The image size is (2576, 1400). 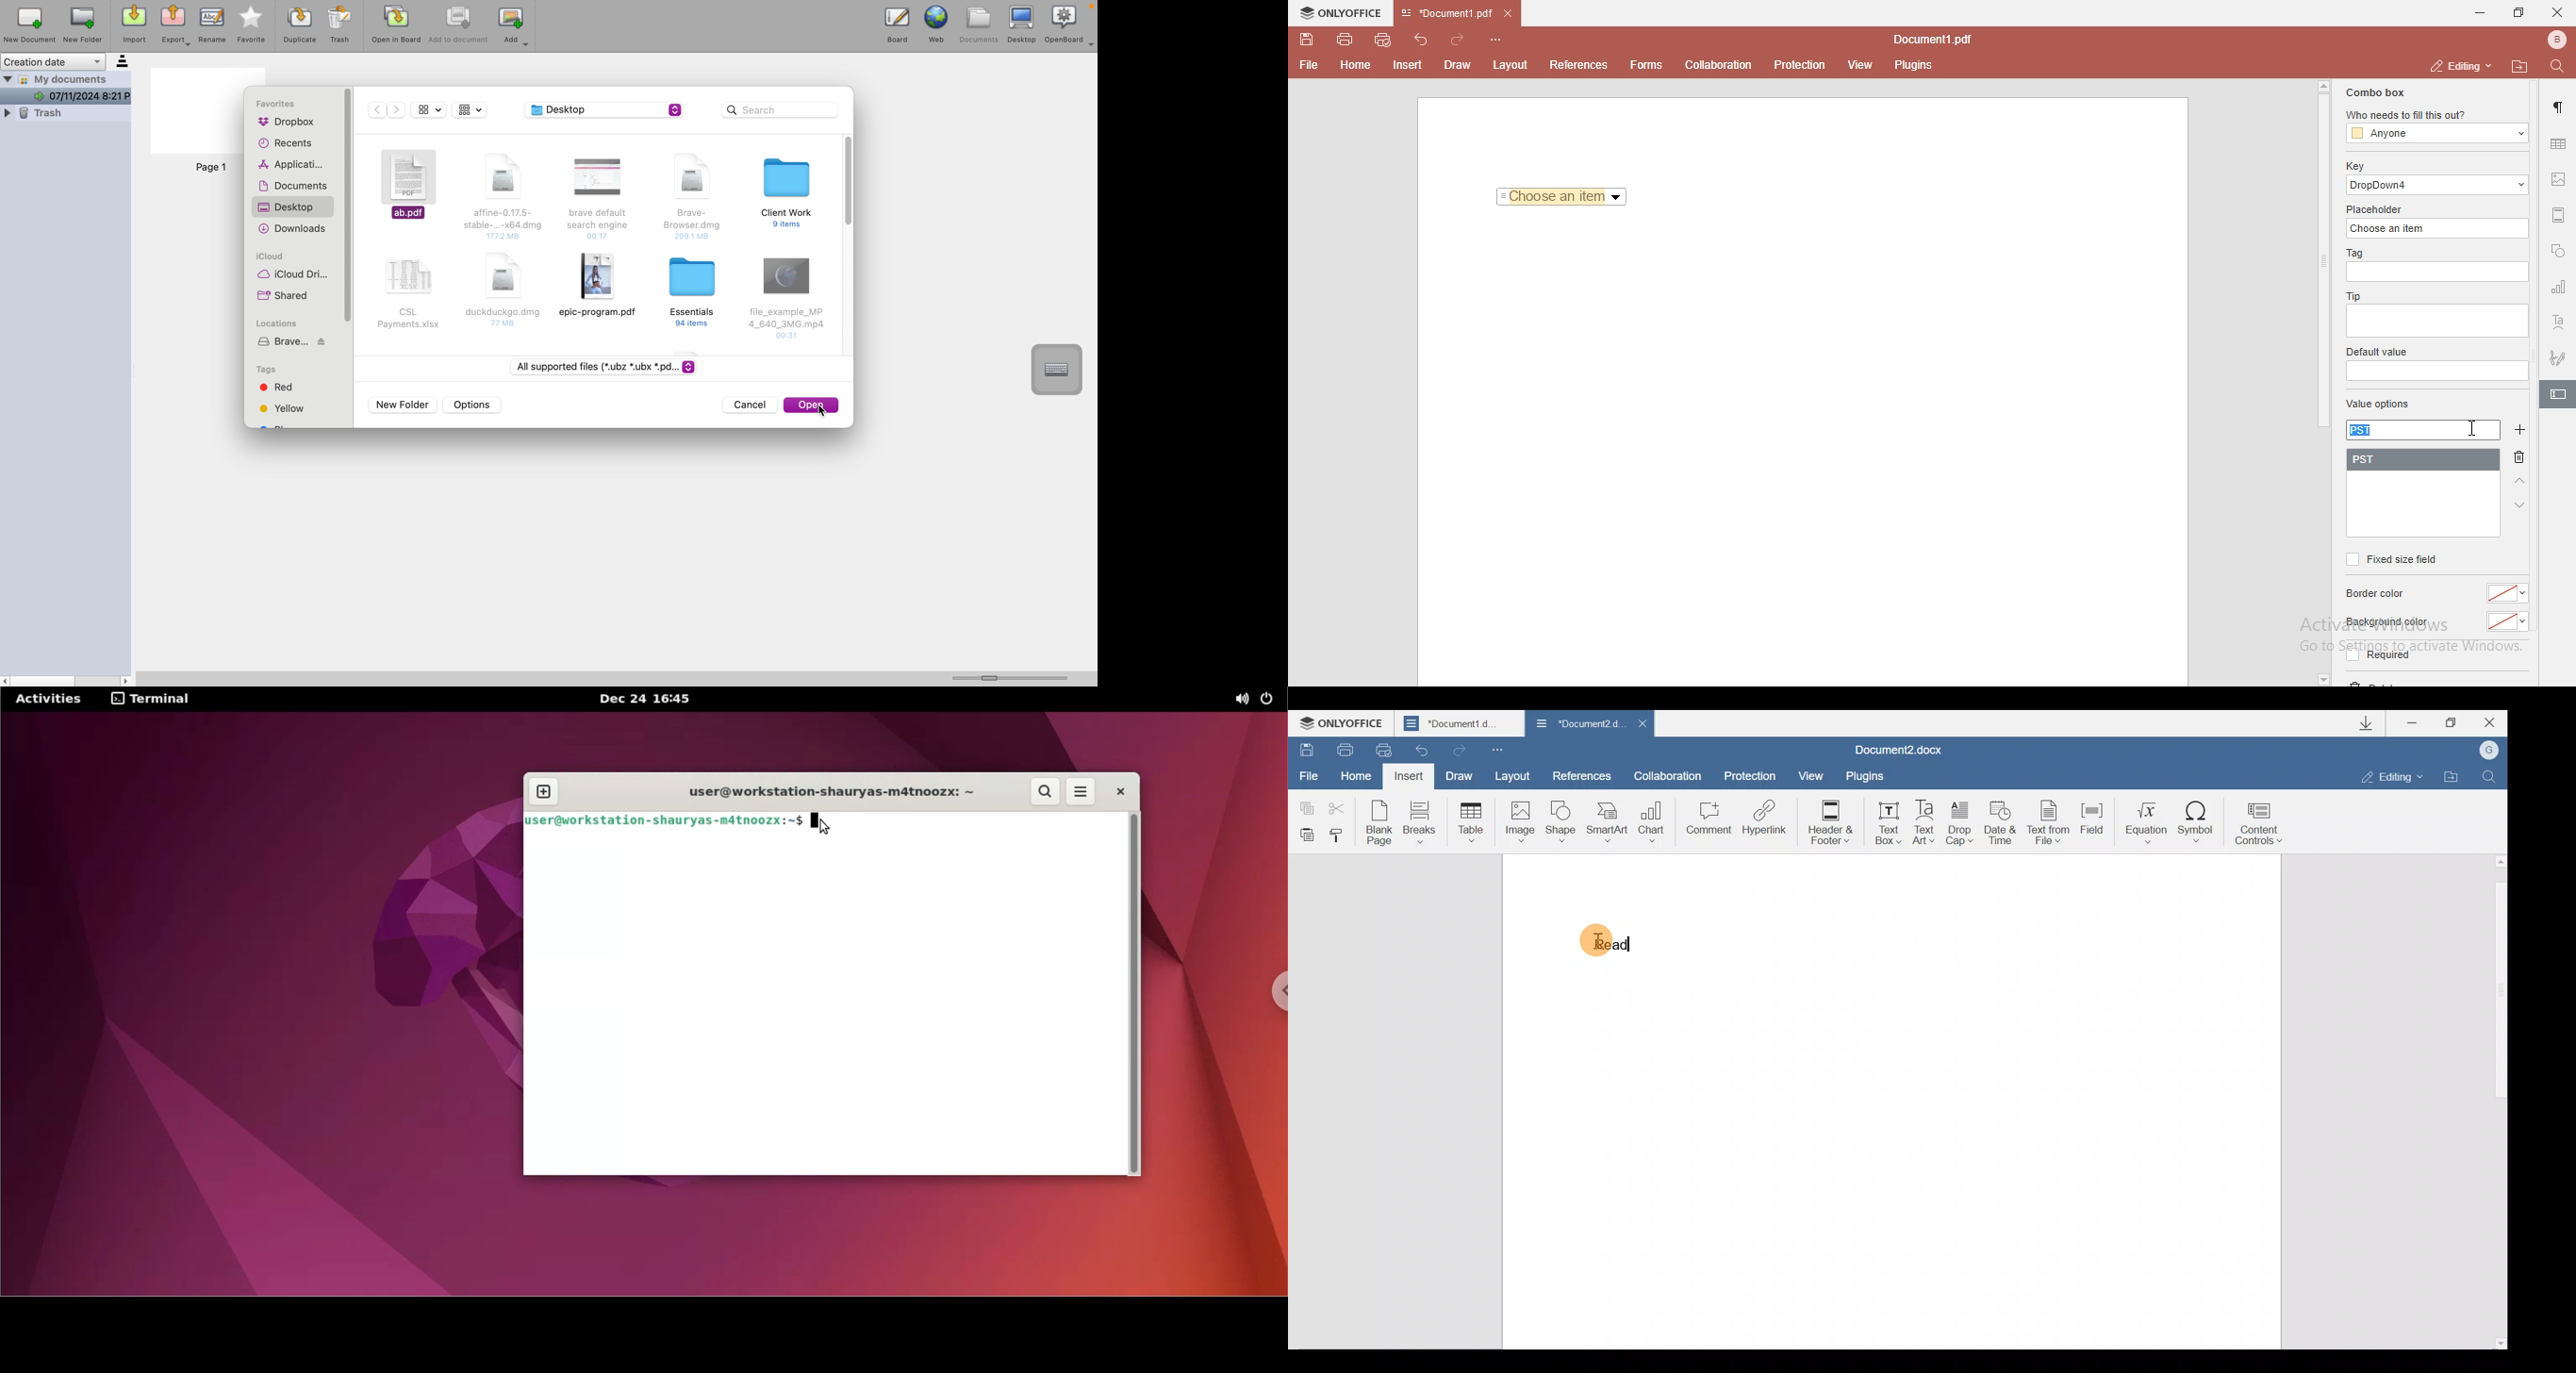 What do you see at coordinates (1418, 750) in the screenshot?
I see `Undo` at bounding box center [1418, 750].